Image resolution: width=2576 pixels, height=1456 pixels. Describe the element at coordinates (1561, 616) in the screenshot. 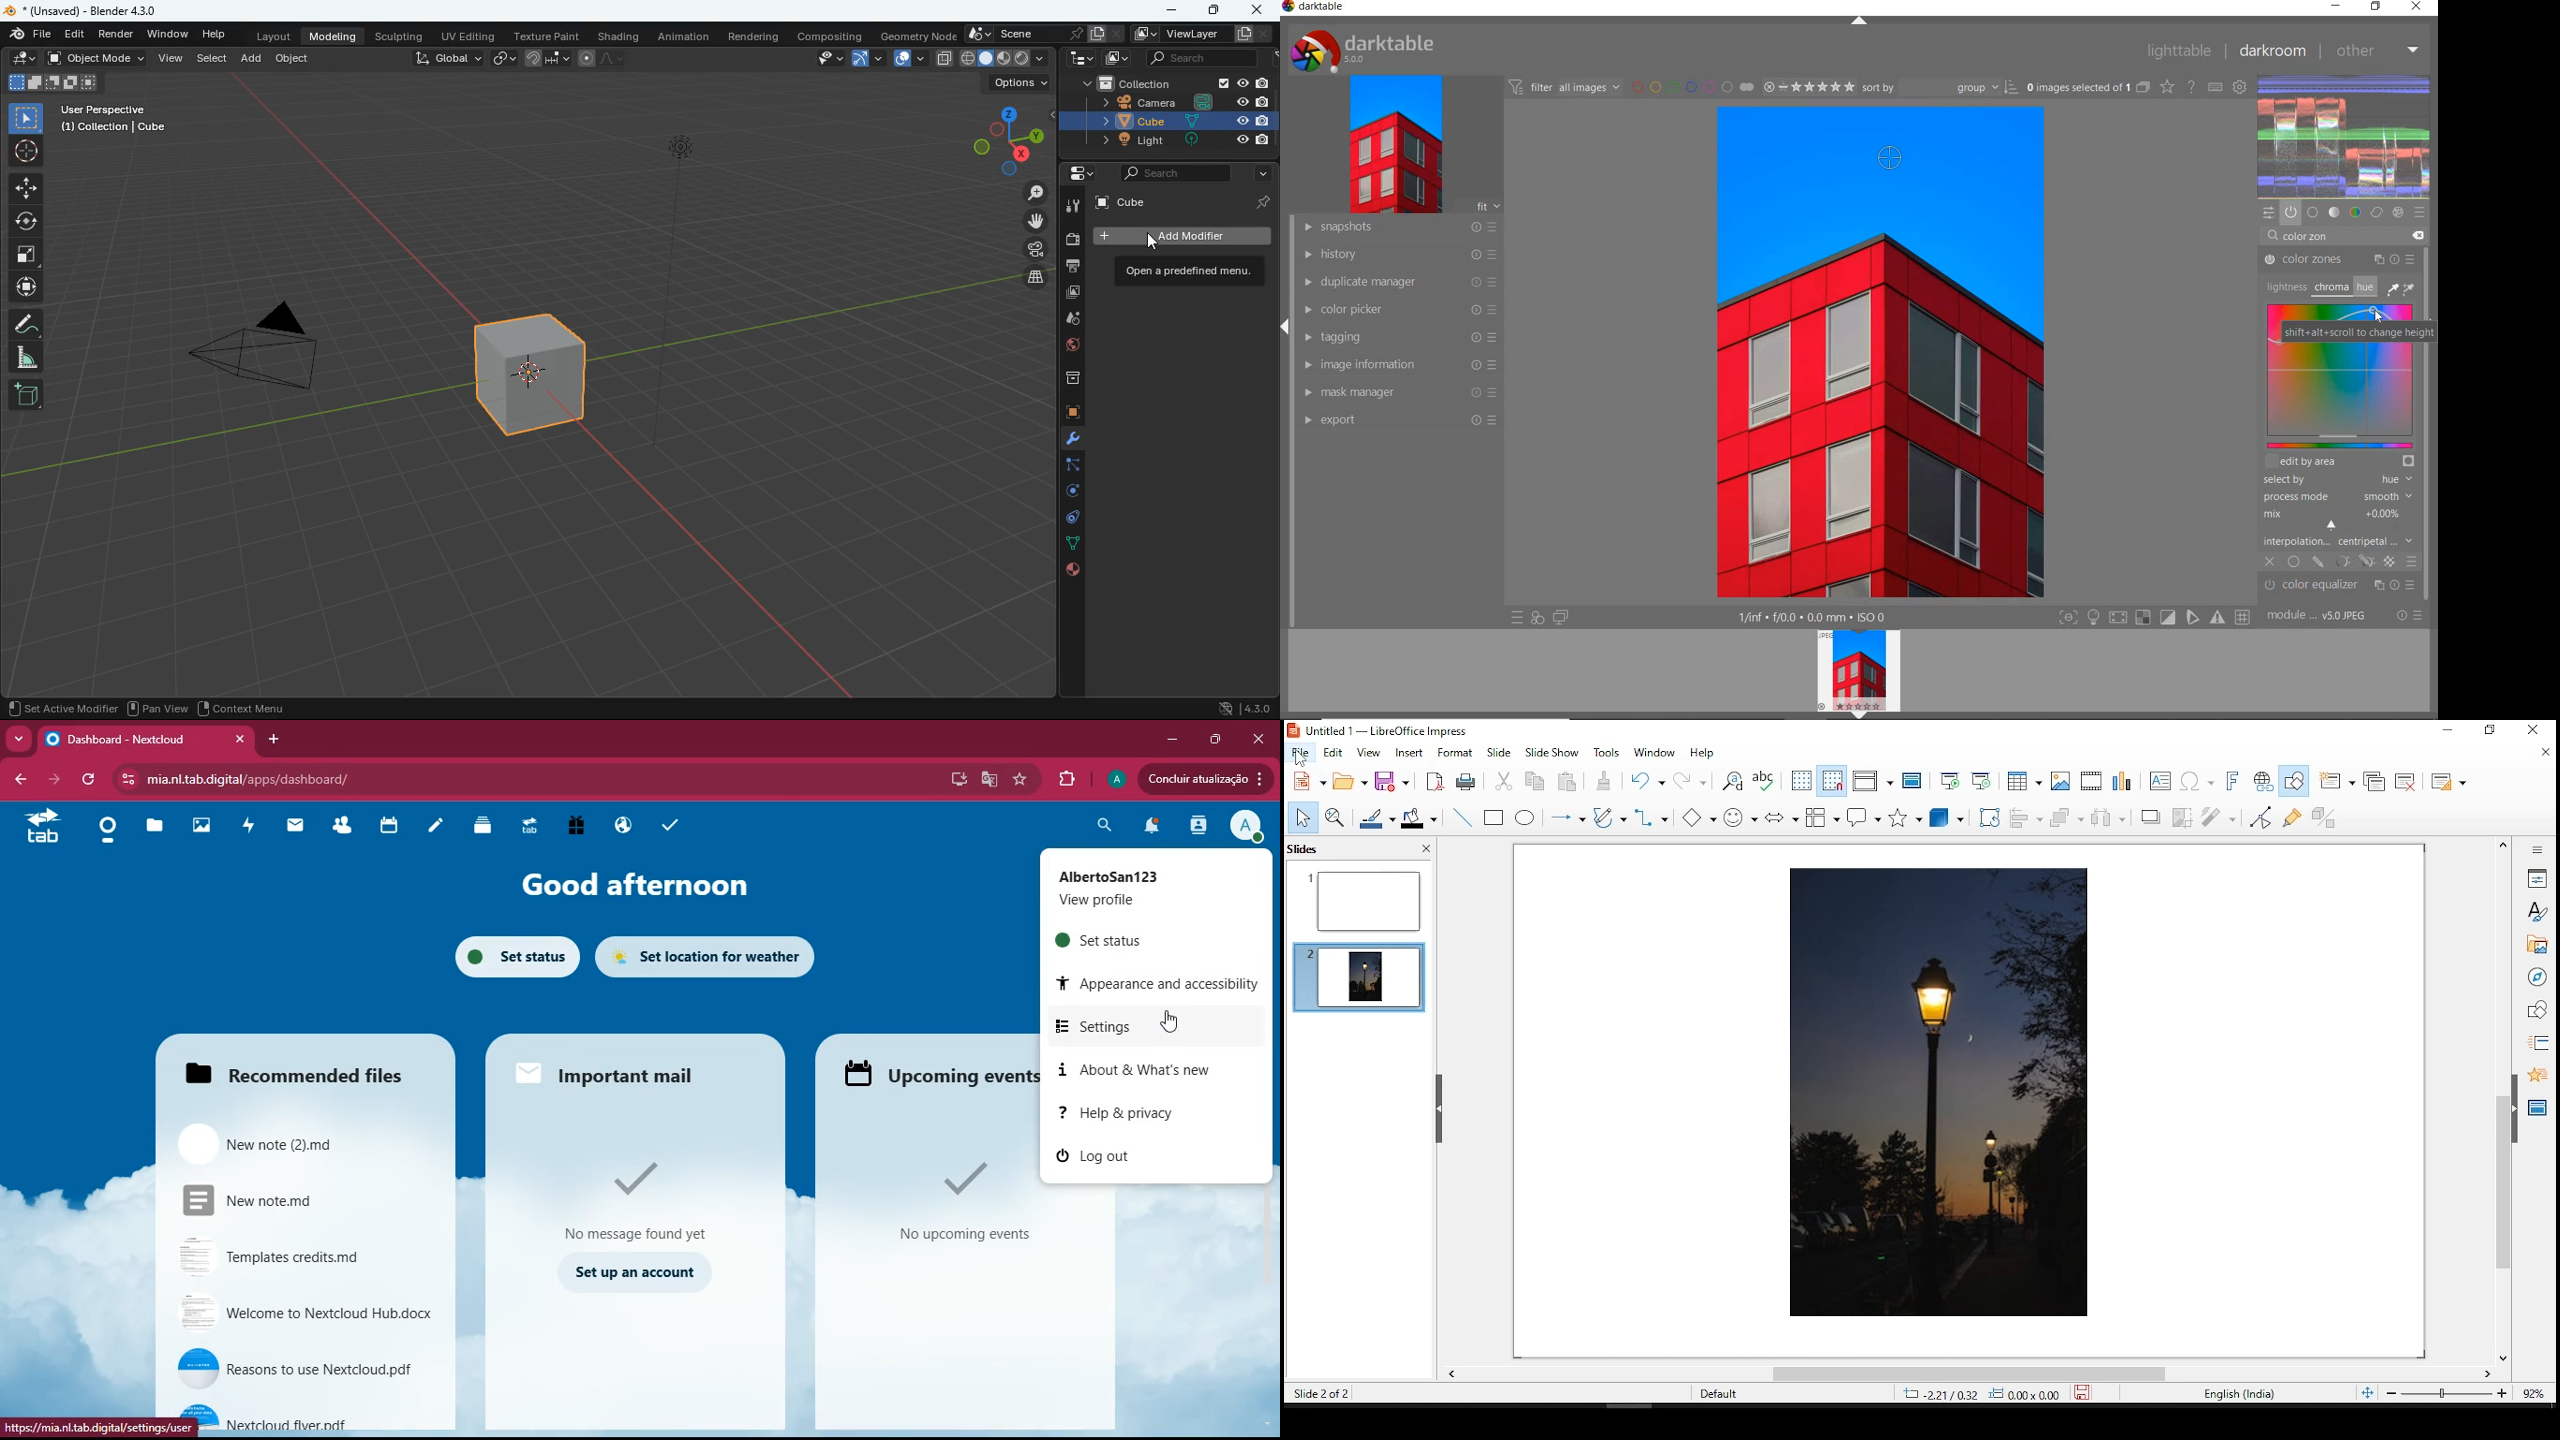

I see `display a second darkroom image widow` at that location.